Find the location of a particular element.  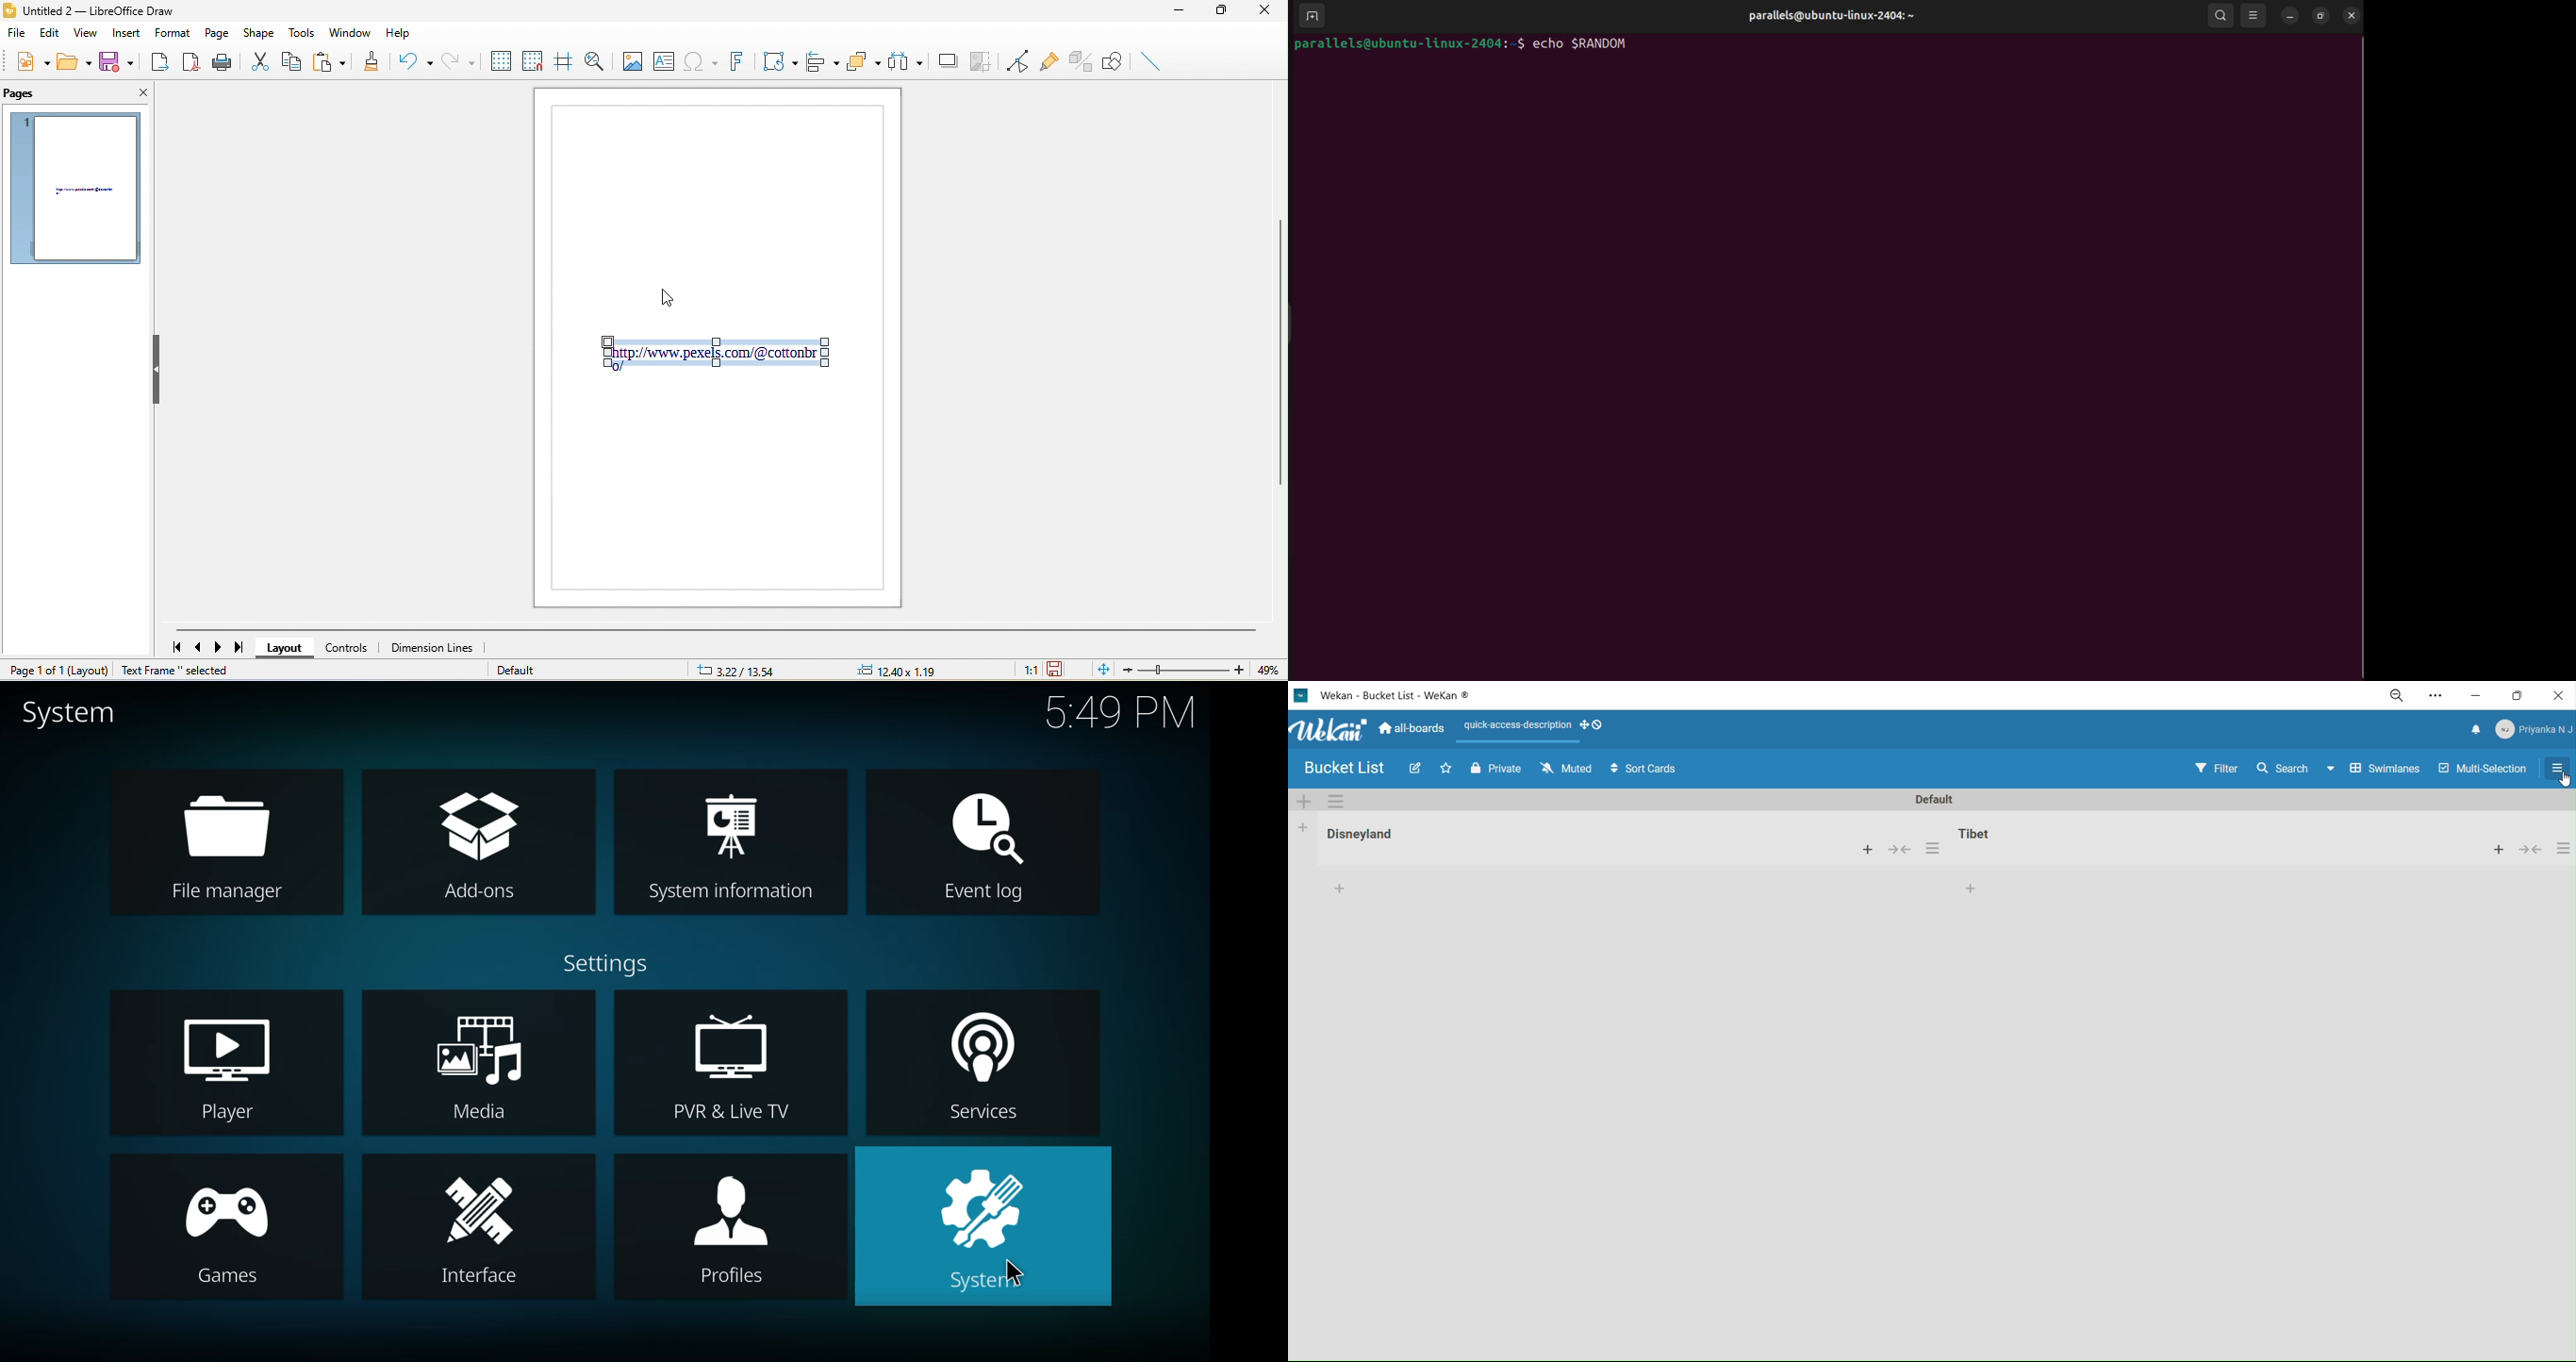

fit page to current window is located at coordinates (1104, 669).